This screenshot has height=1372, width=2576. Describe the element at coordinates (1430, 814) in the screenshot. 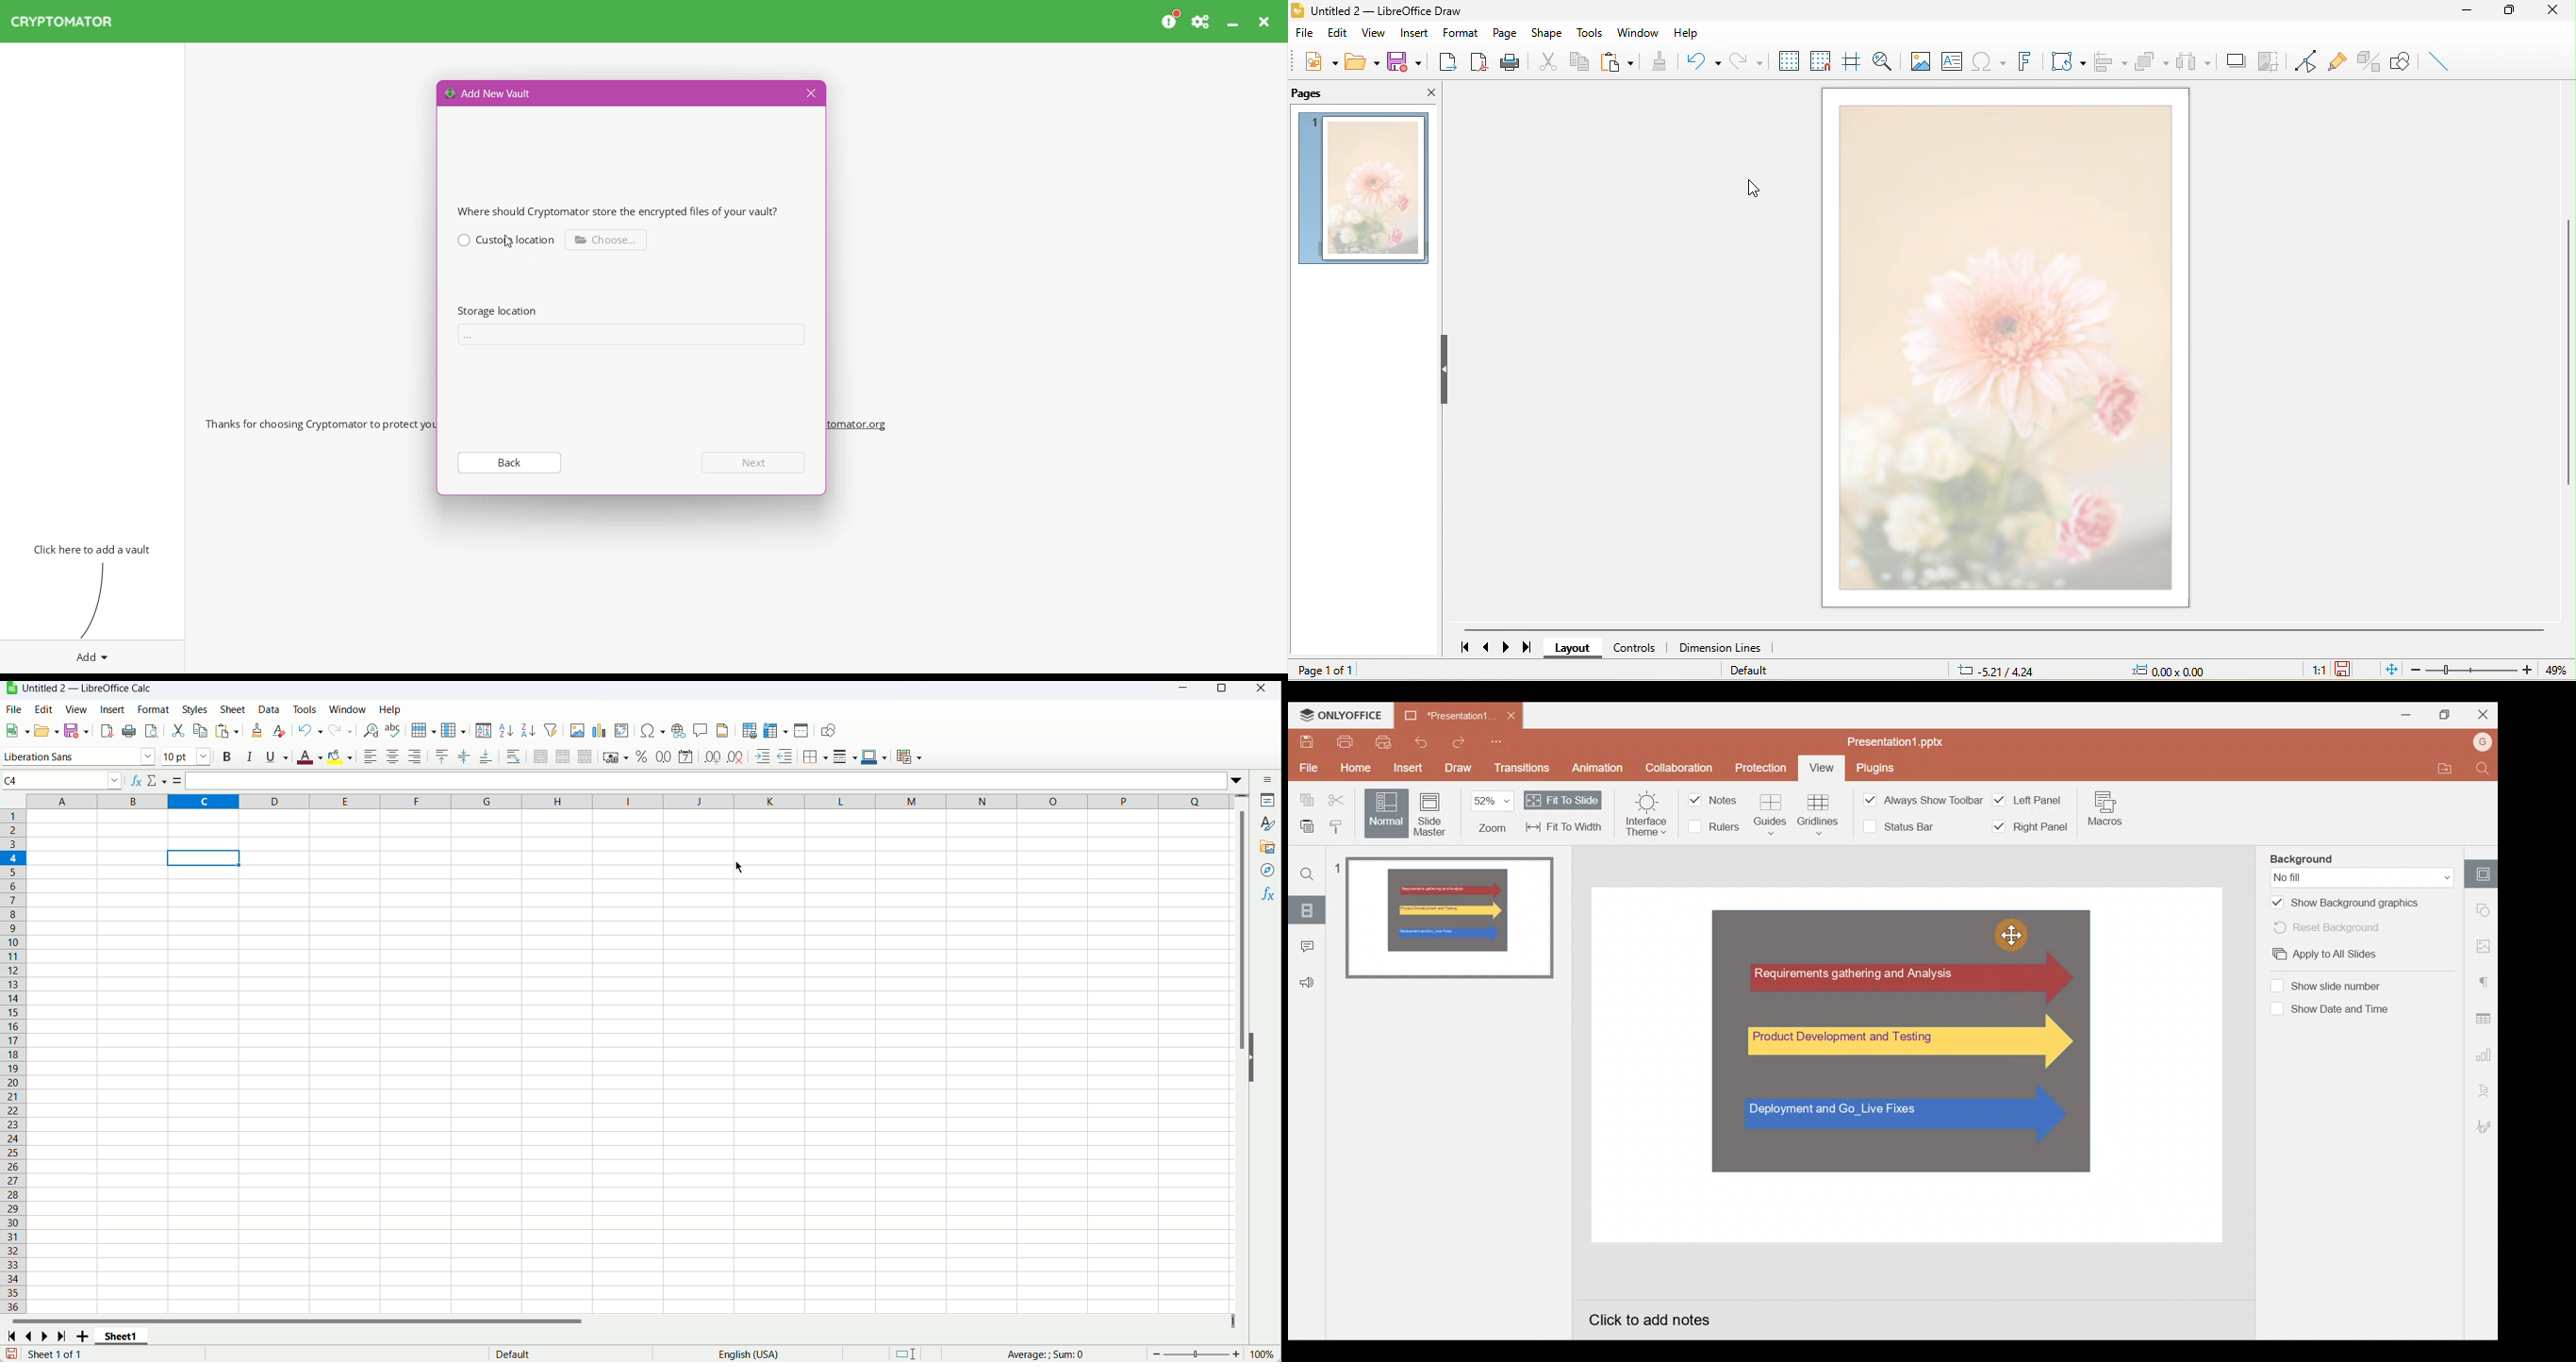

I see `Slide master` at that location.